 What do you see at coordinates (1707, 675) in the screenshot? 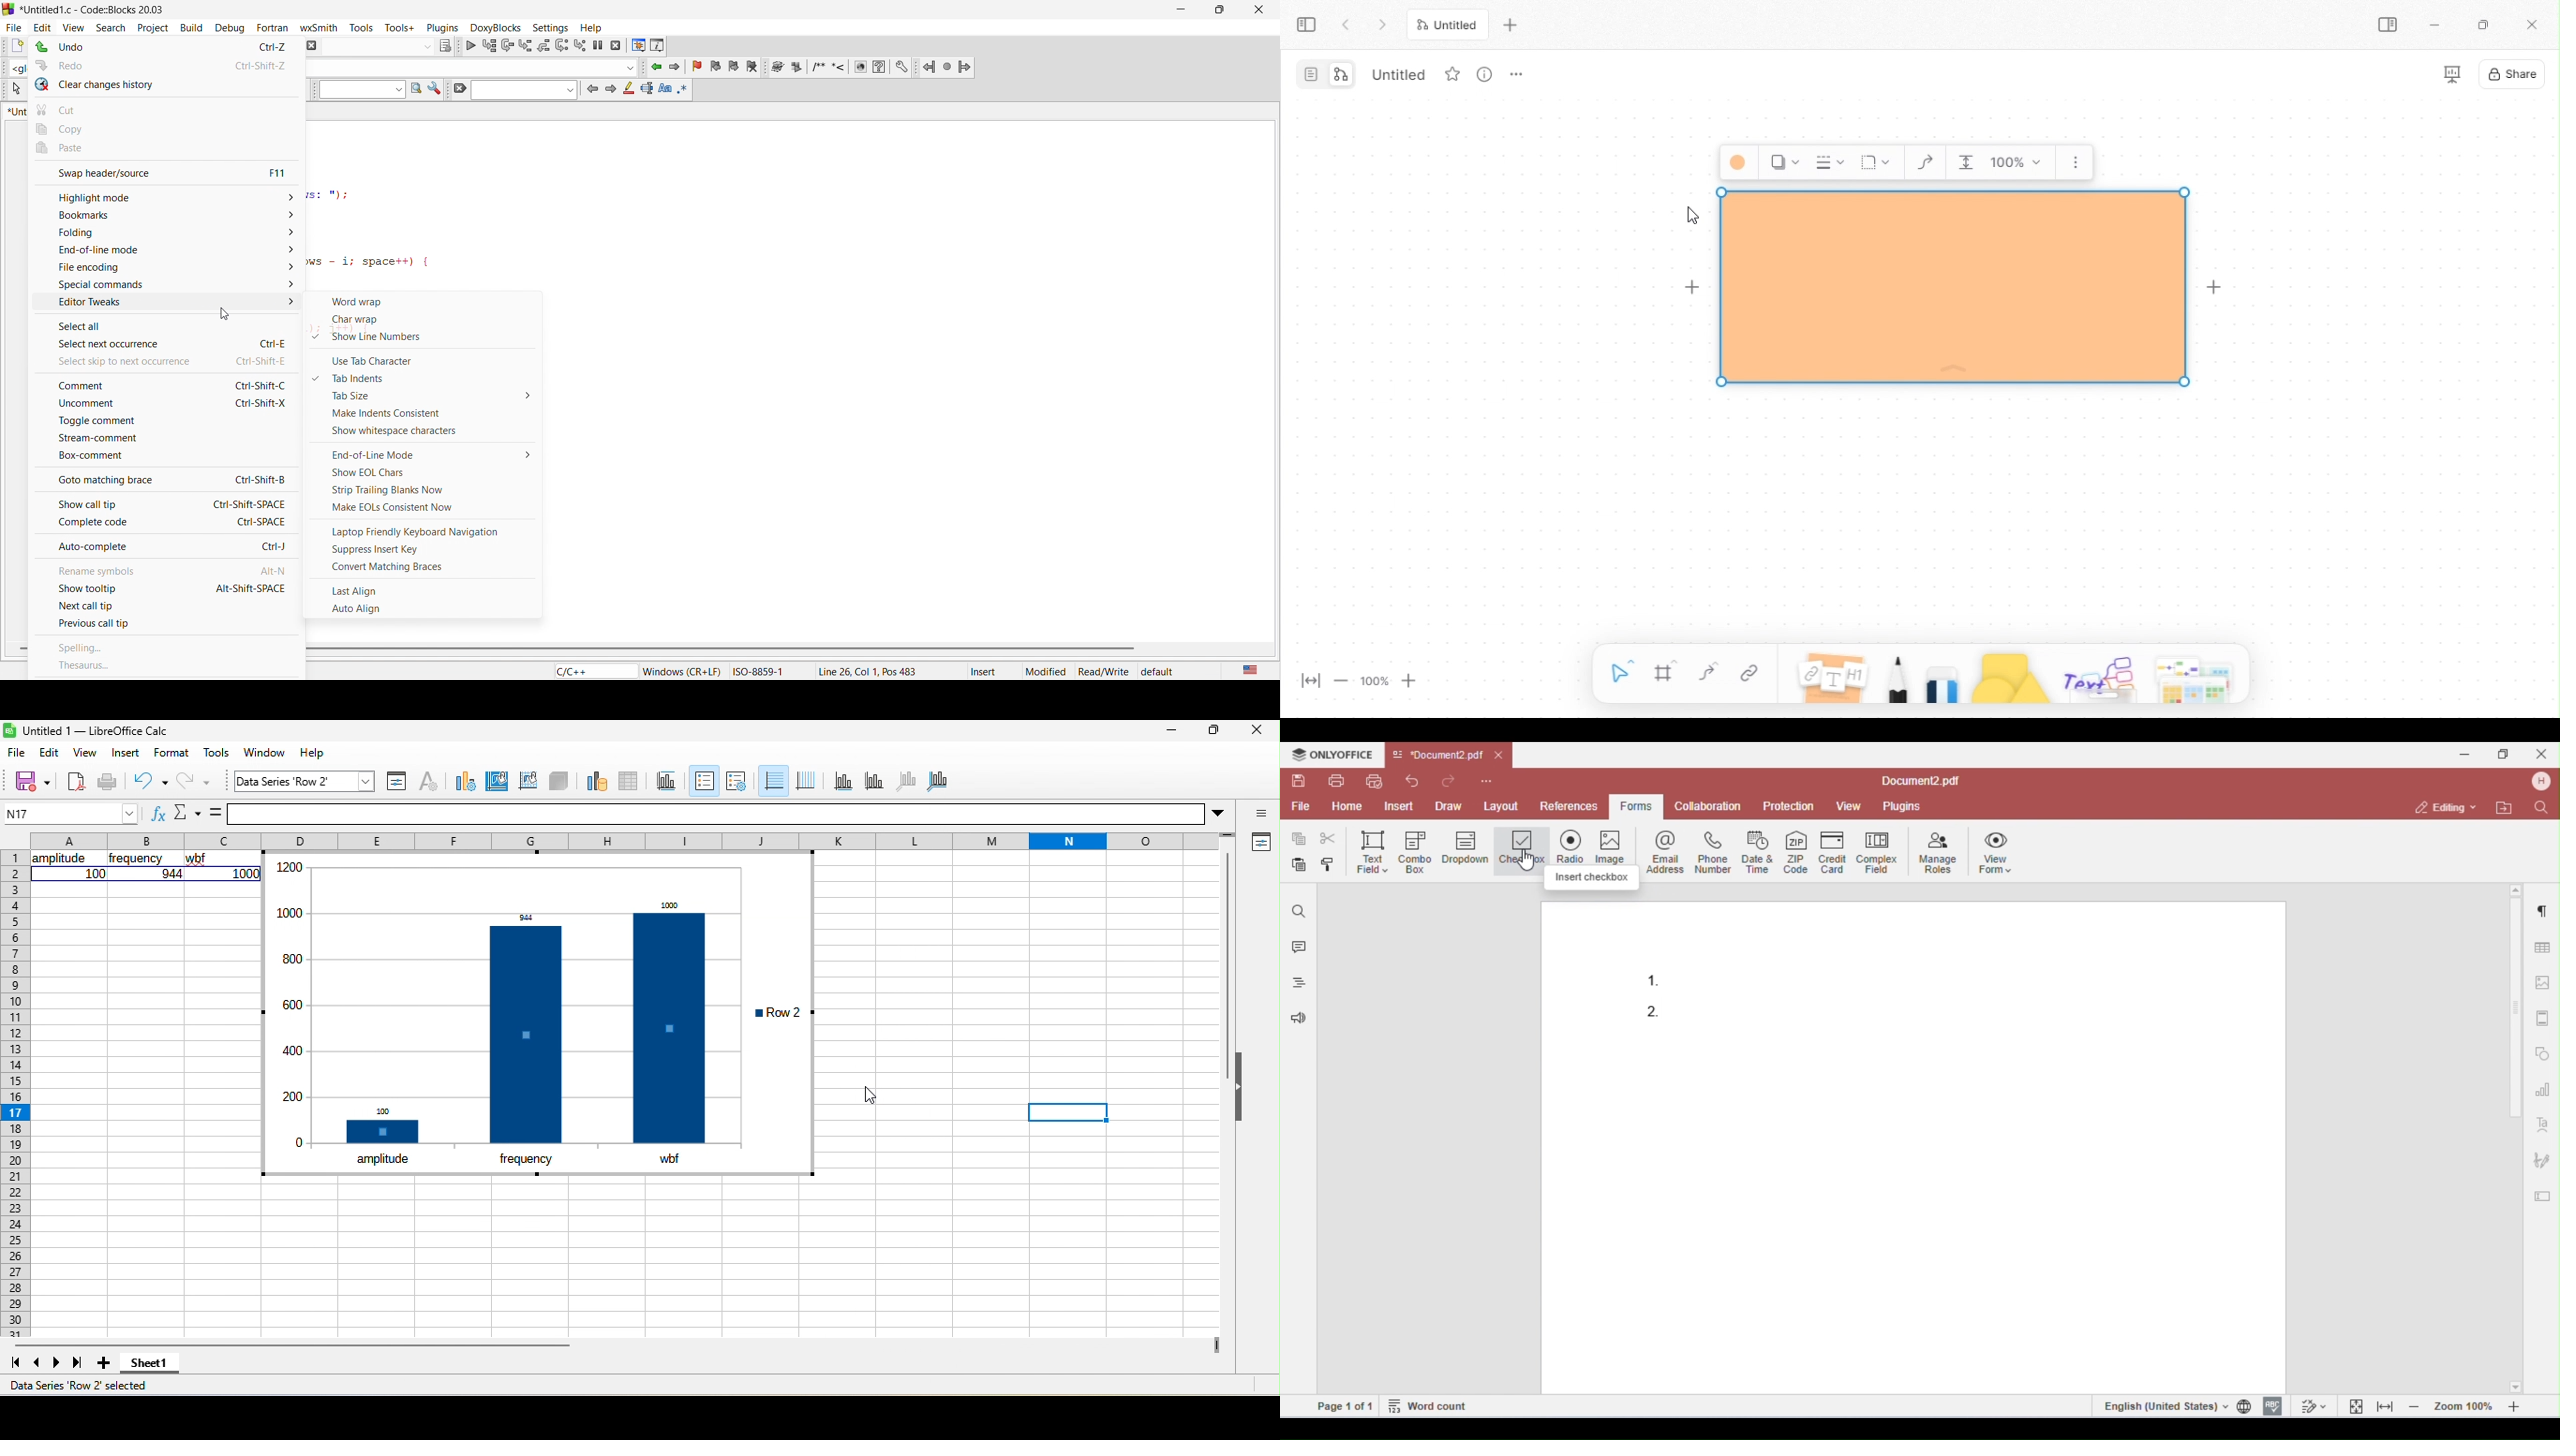
I see `curve` at bounding box center [1707, 675].